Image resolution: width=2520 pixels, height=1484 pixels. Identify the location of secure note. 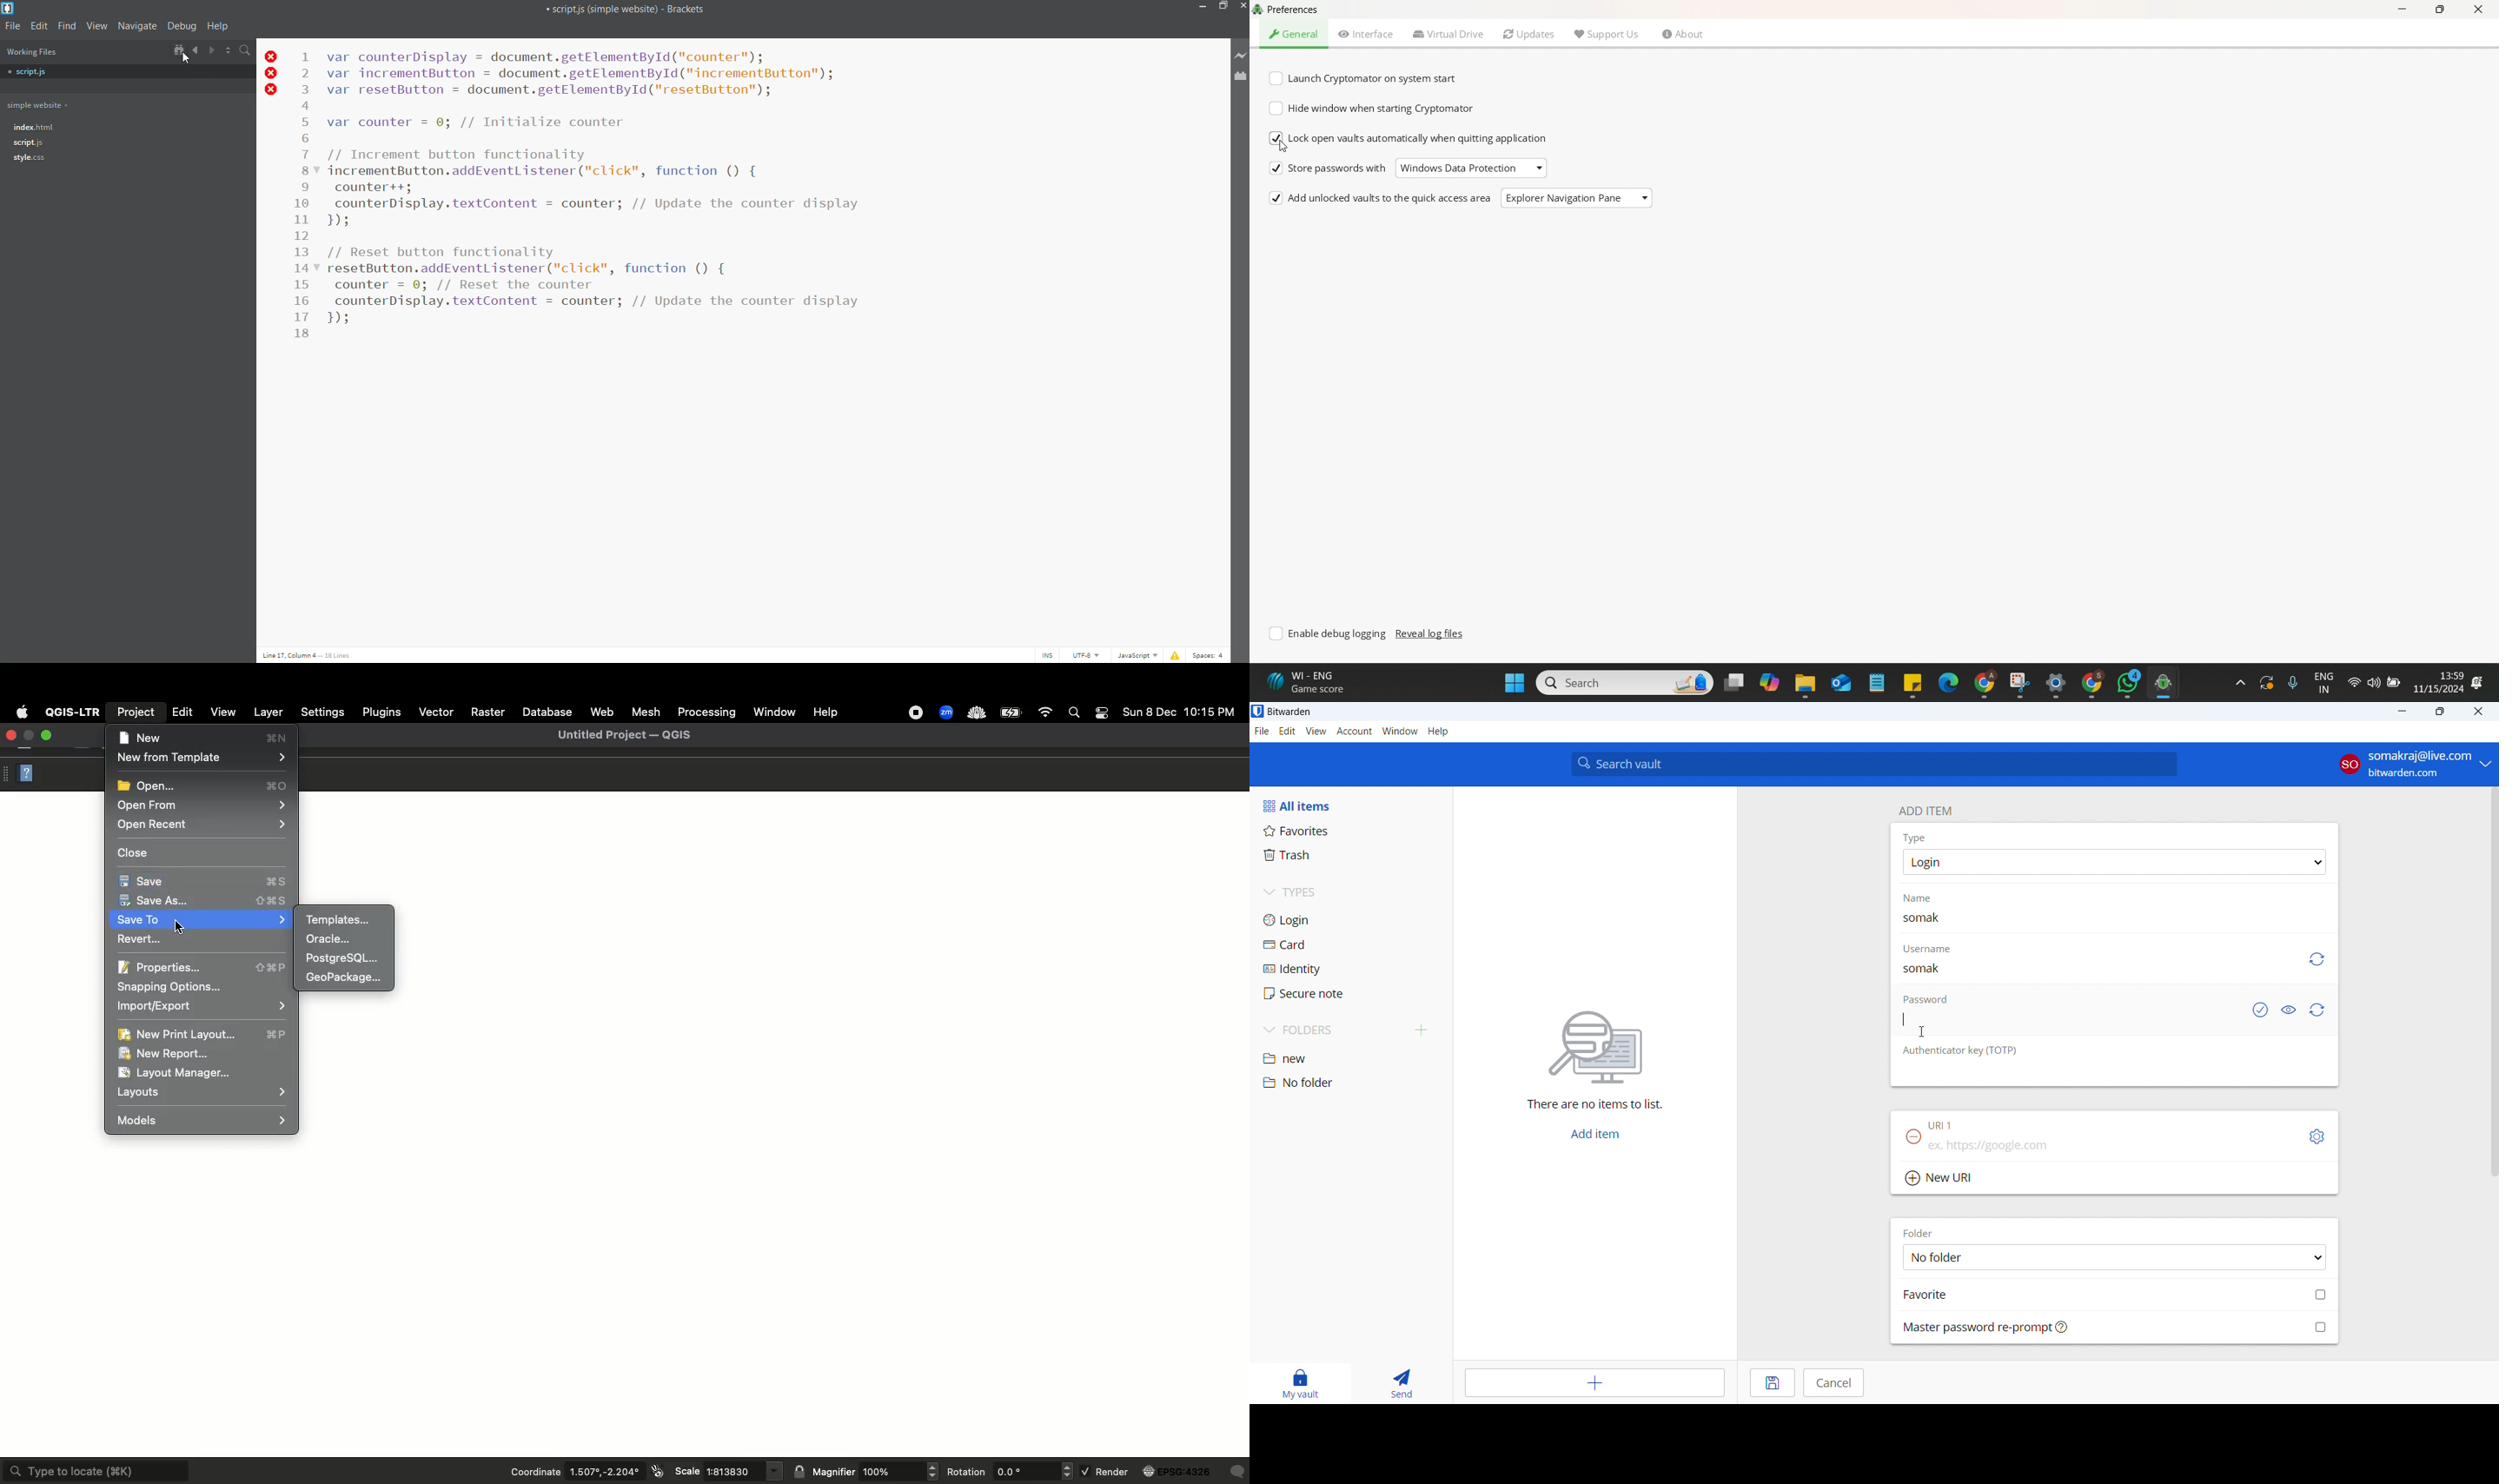
(1351, 994).